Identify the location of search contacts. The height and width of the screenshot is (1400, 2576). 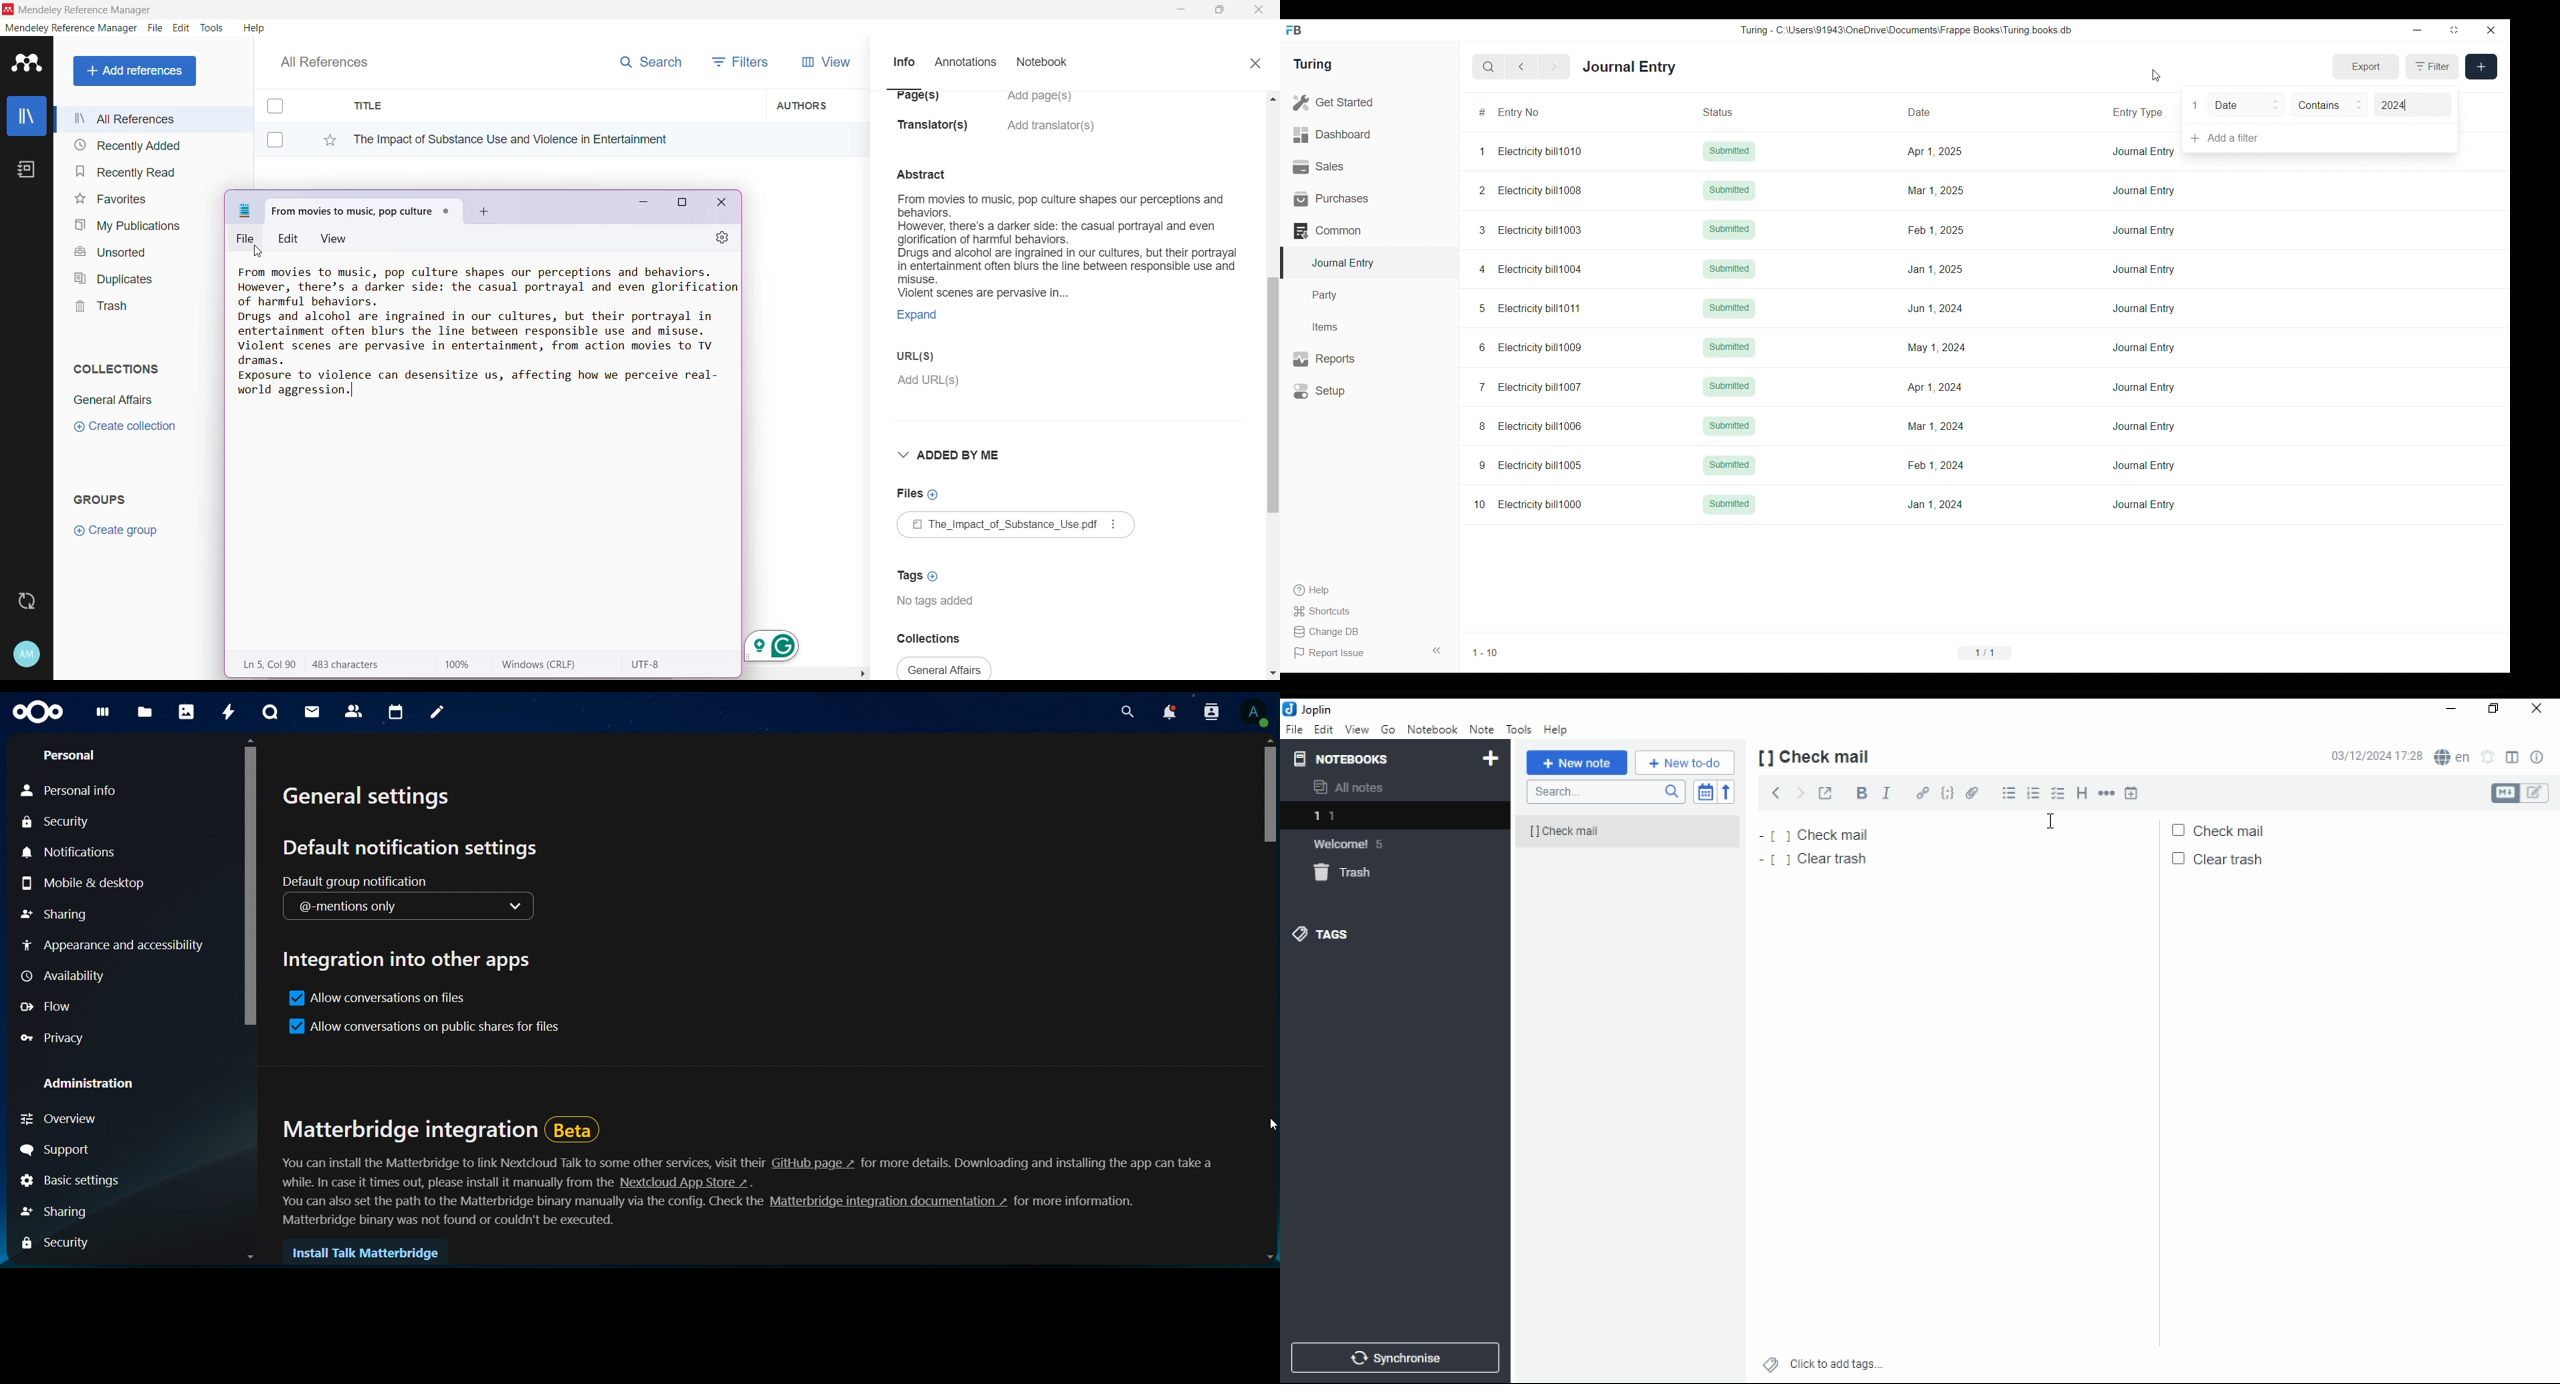
(1208, 713).